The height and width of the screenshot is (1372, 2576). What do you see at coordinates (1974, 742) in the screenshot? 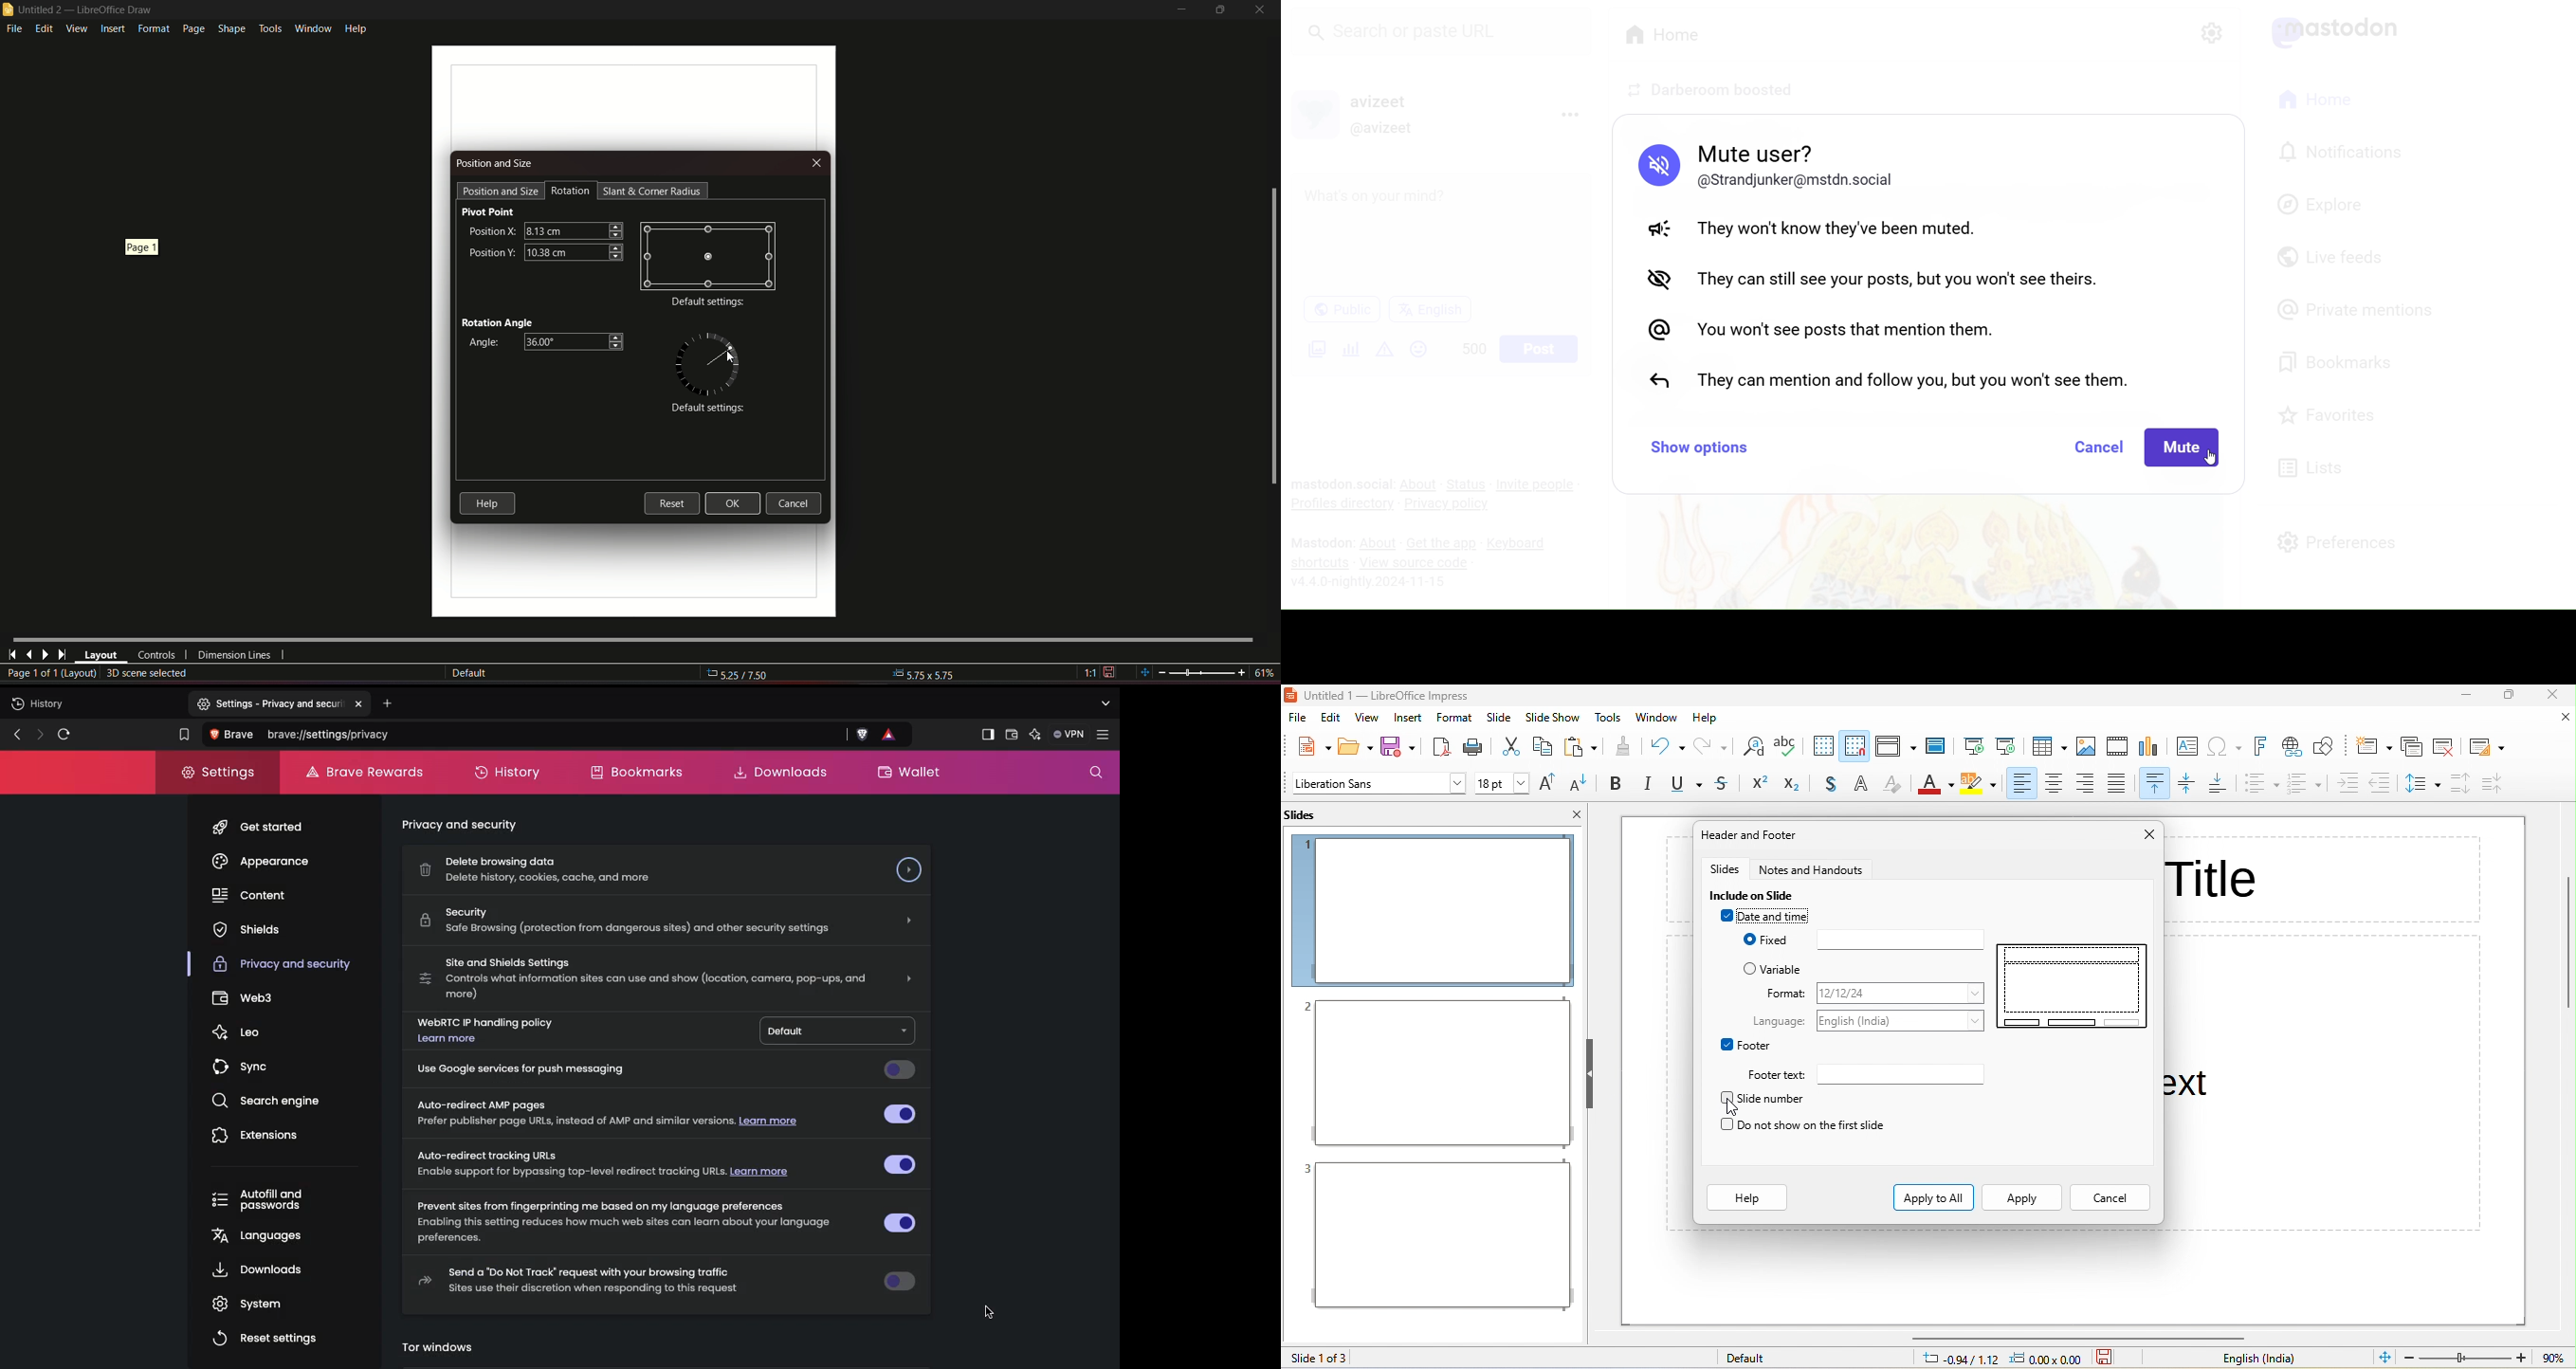
I see `first slide ` at bounding box center [1974, 742].